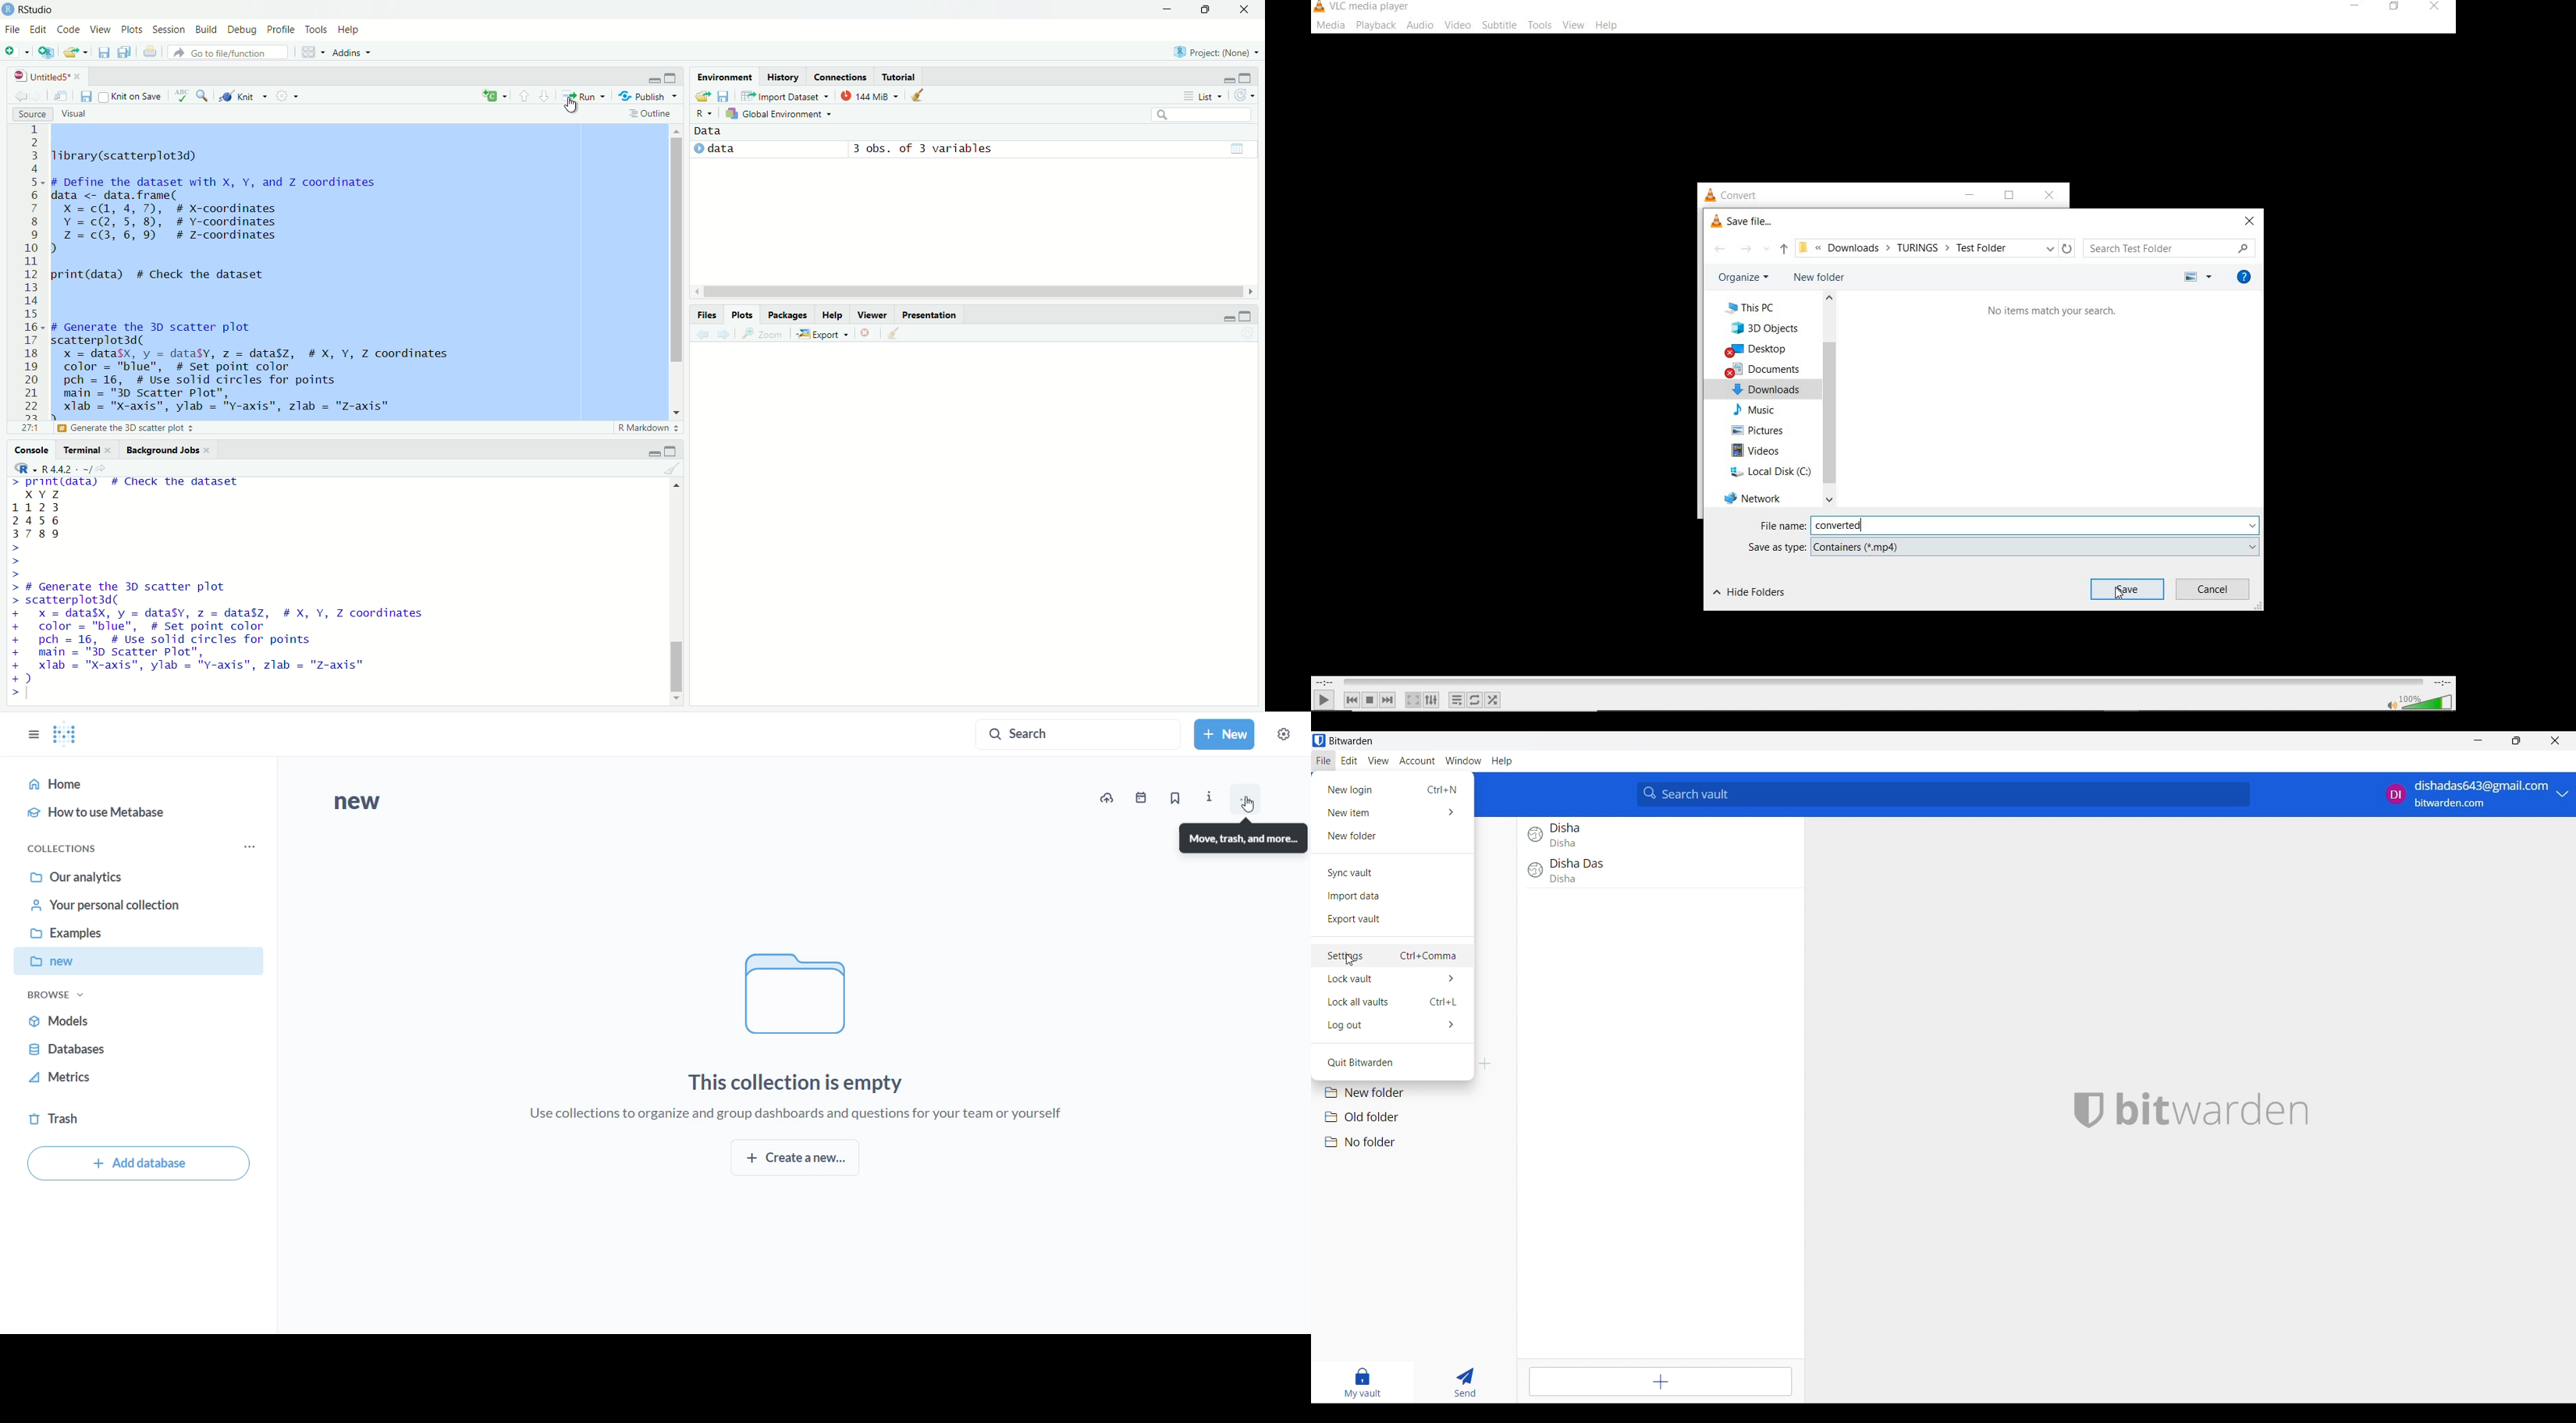 This screenshot has width=2576, height=1428. Describe the element at coordinates (724, 76) in the screenshot. I see `environment` at that location.